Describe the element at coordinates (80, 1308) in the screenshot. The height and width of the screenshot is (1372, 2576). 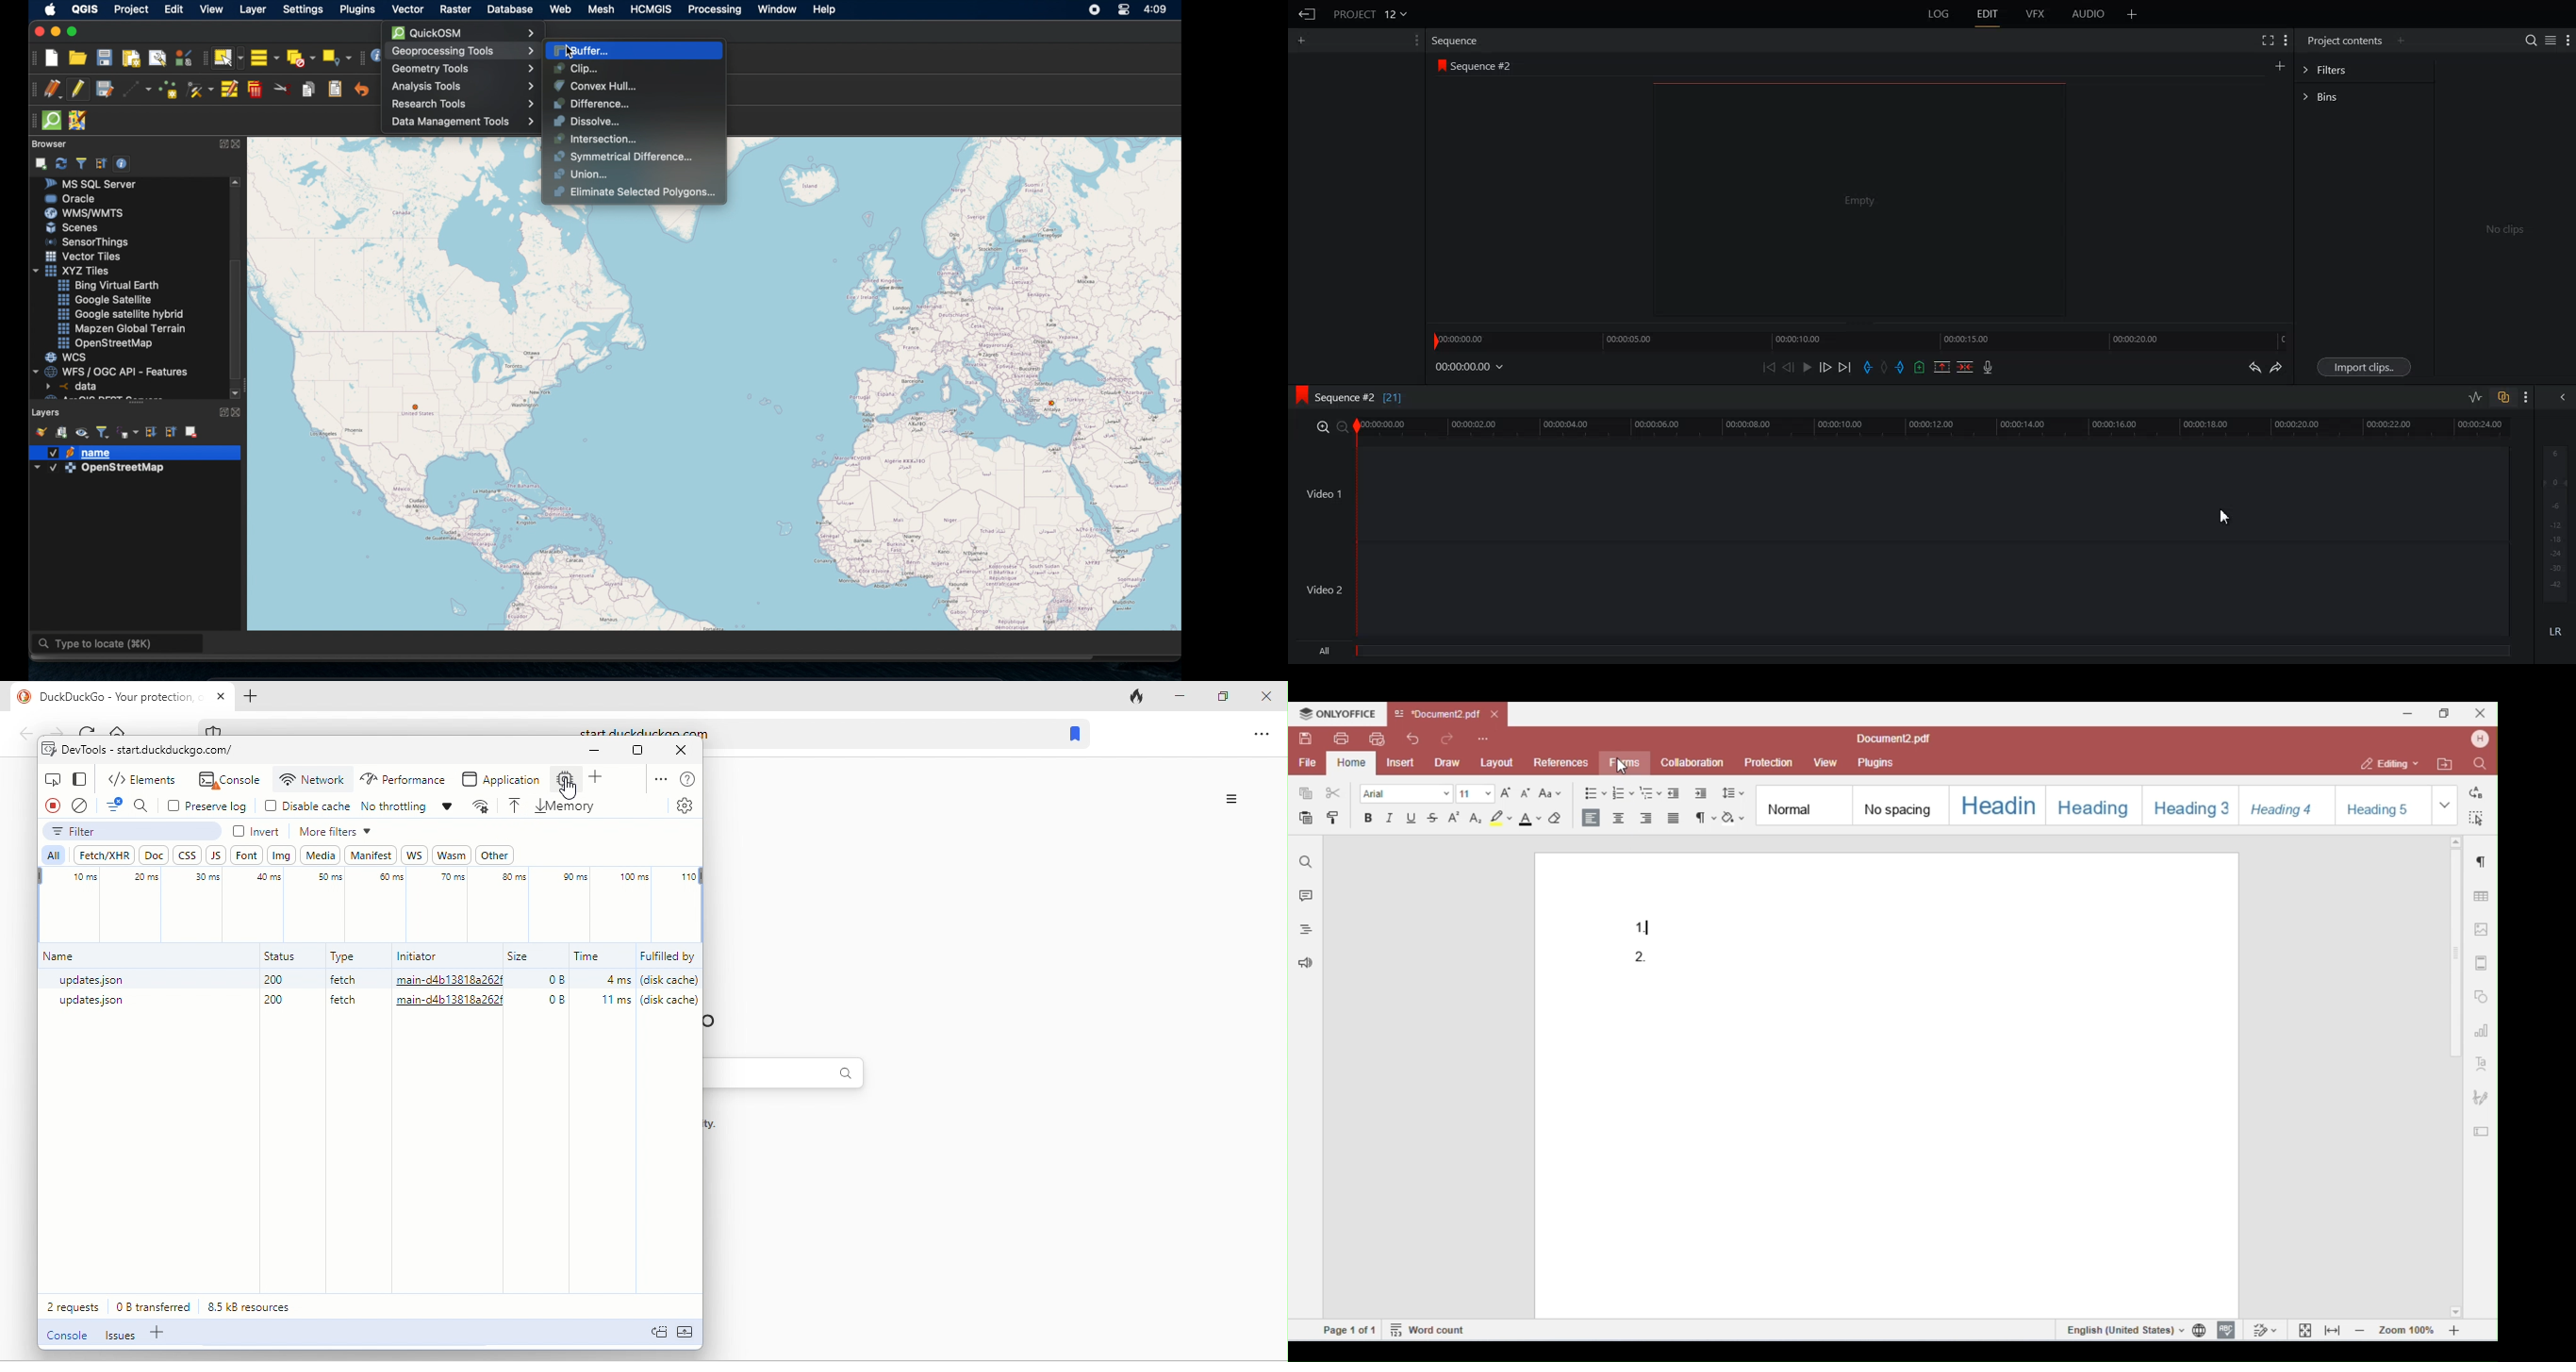
I see `2 requests` at that location.